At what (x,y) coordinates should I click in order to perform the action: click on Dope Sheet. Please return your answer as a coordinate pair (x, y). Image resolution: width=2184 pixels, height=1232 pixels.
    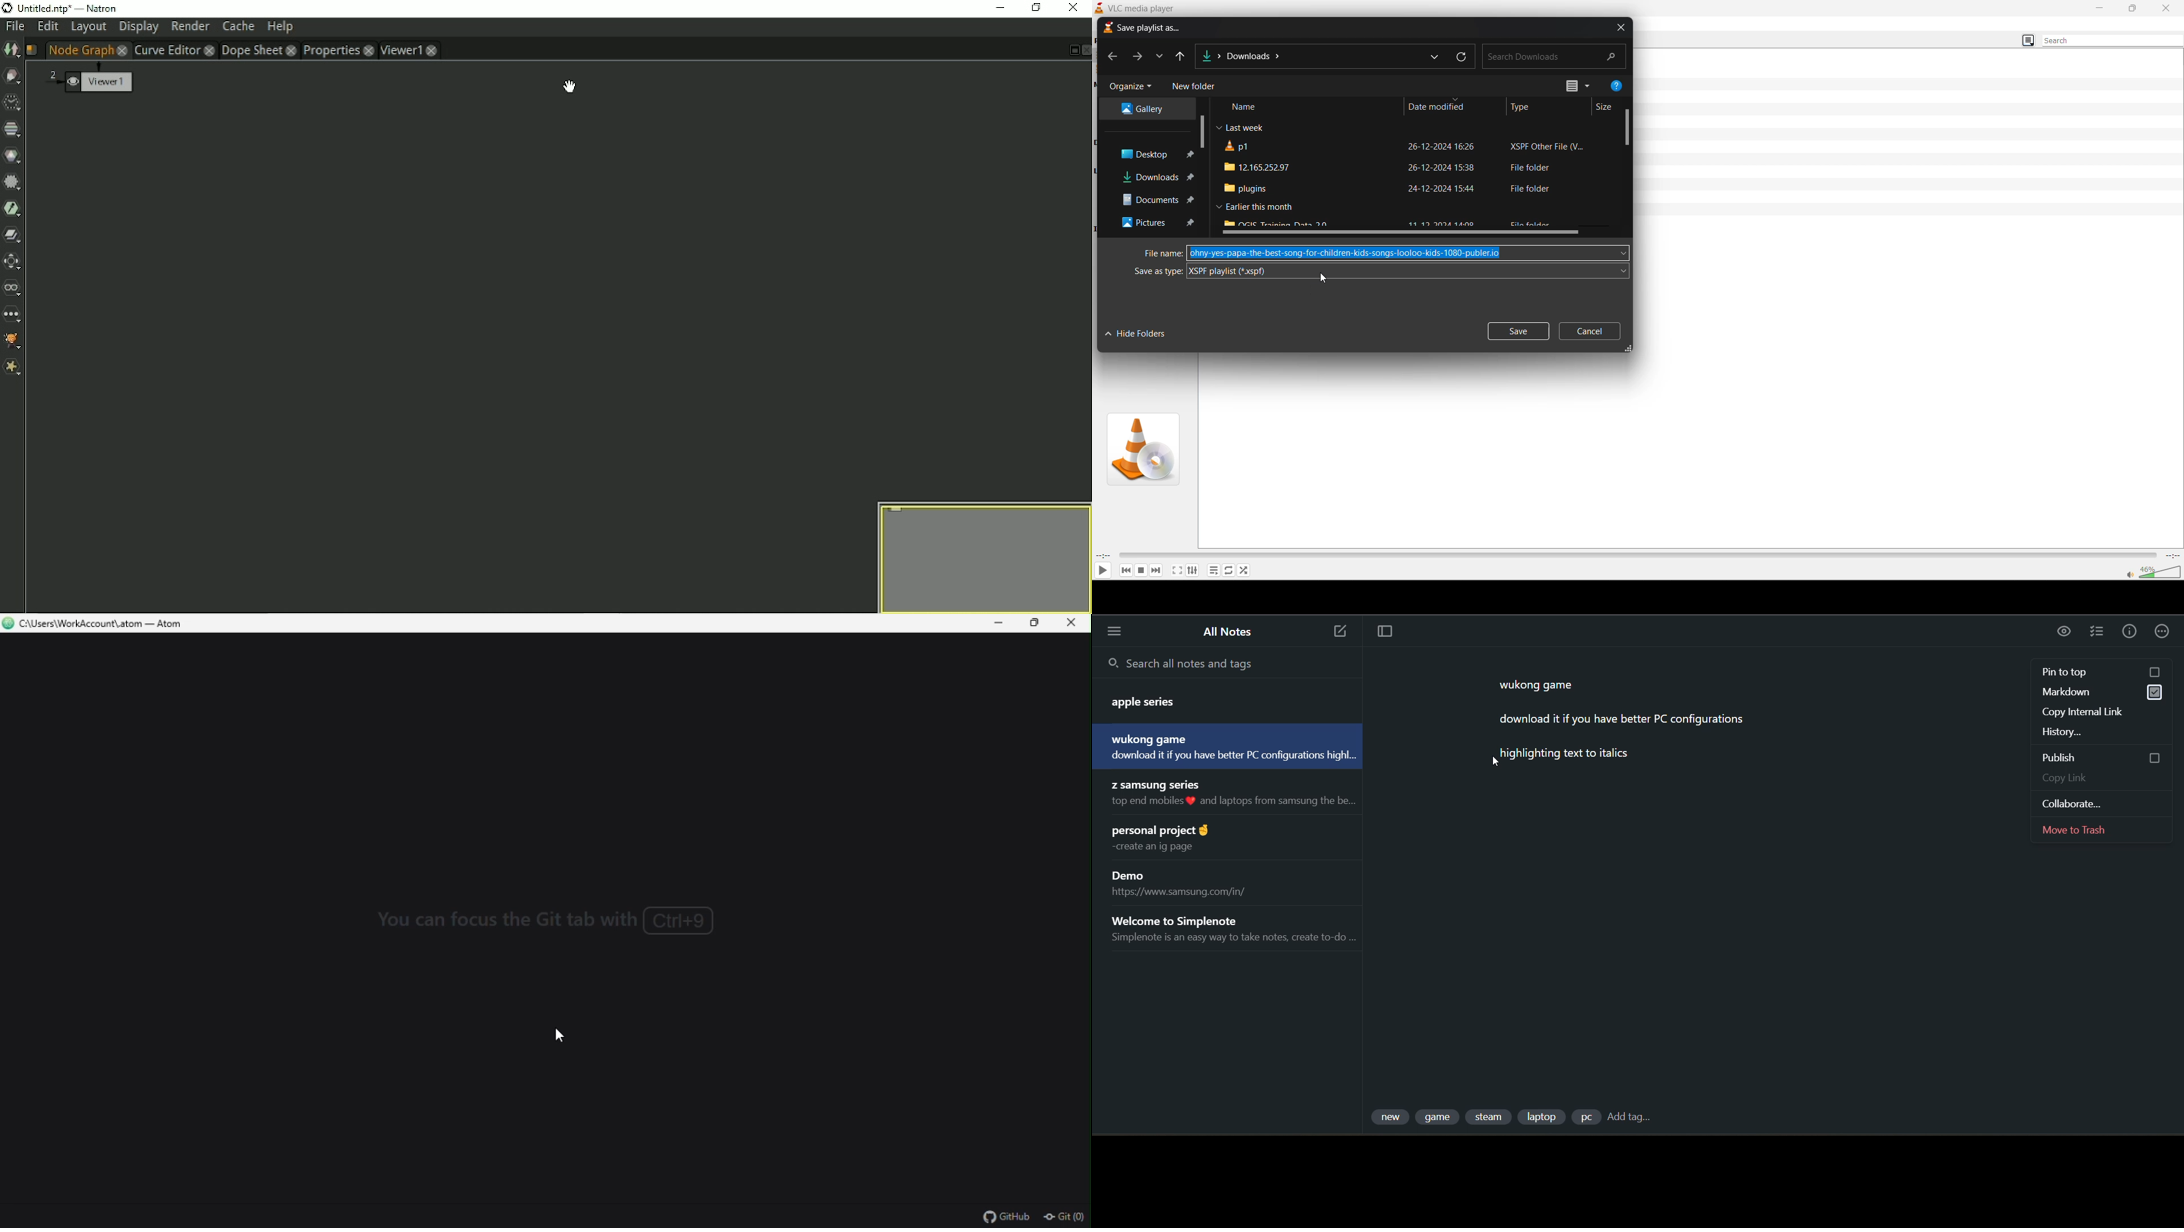
    Looking at the image, I should click on (250, 50).